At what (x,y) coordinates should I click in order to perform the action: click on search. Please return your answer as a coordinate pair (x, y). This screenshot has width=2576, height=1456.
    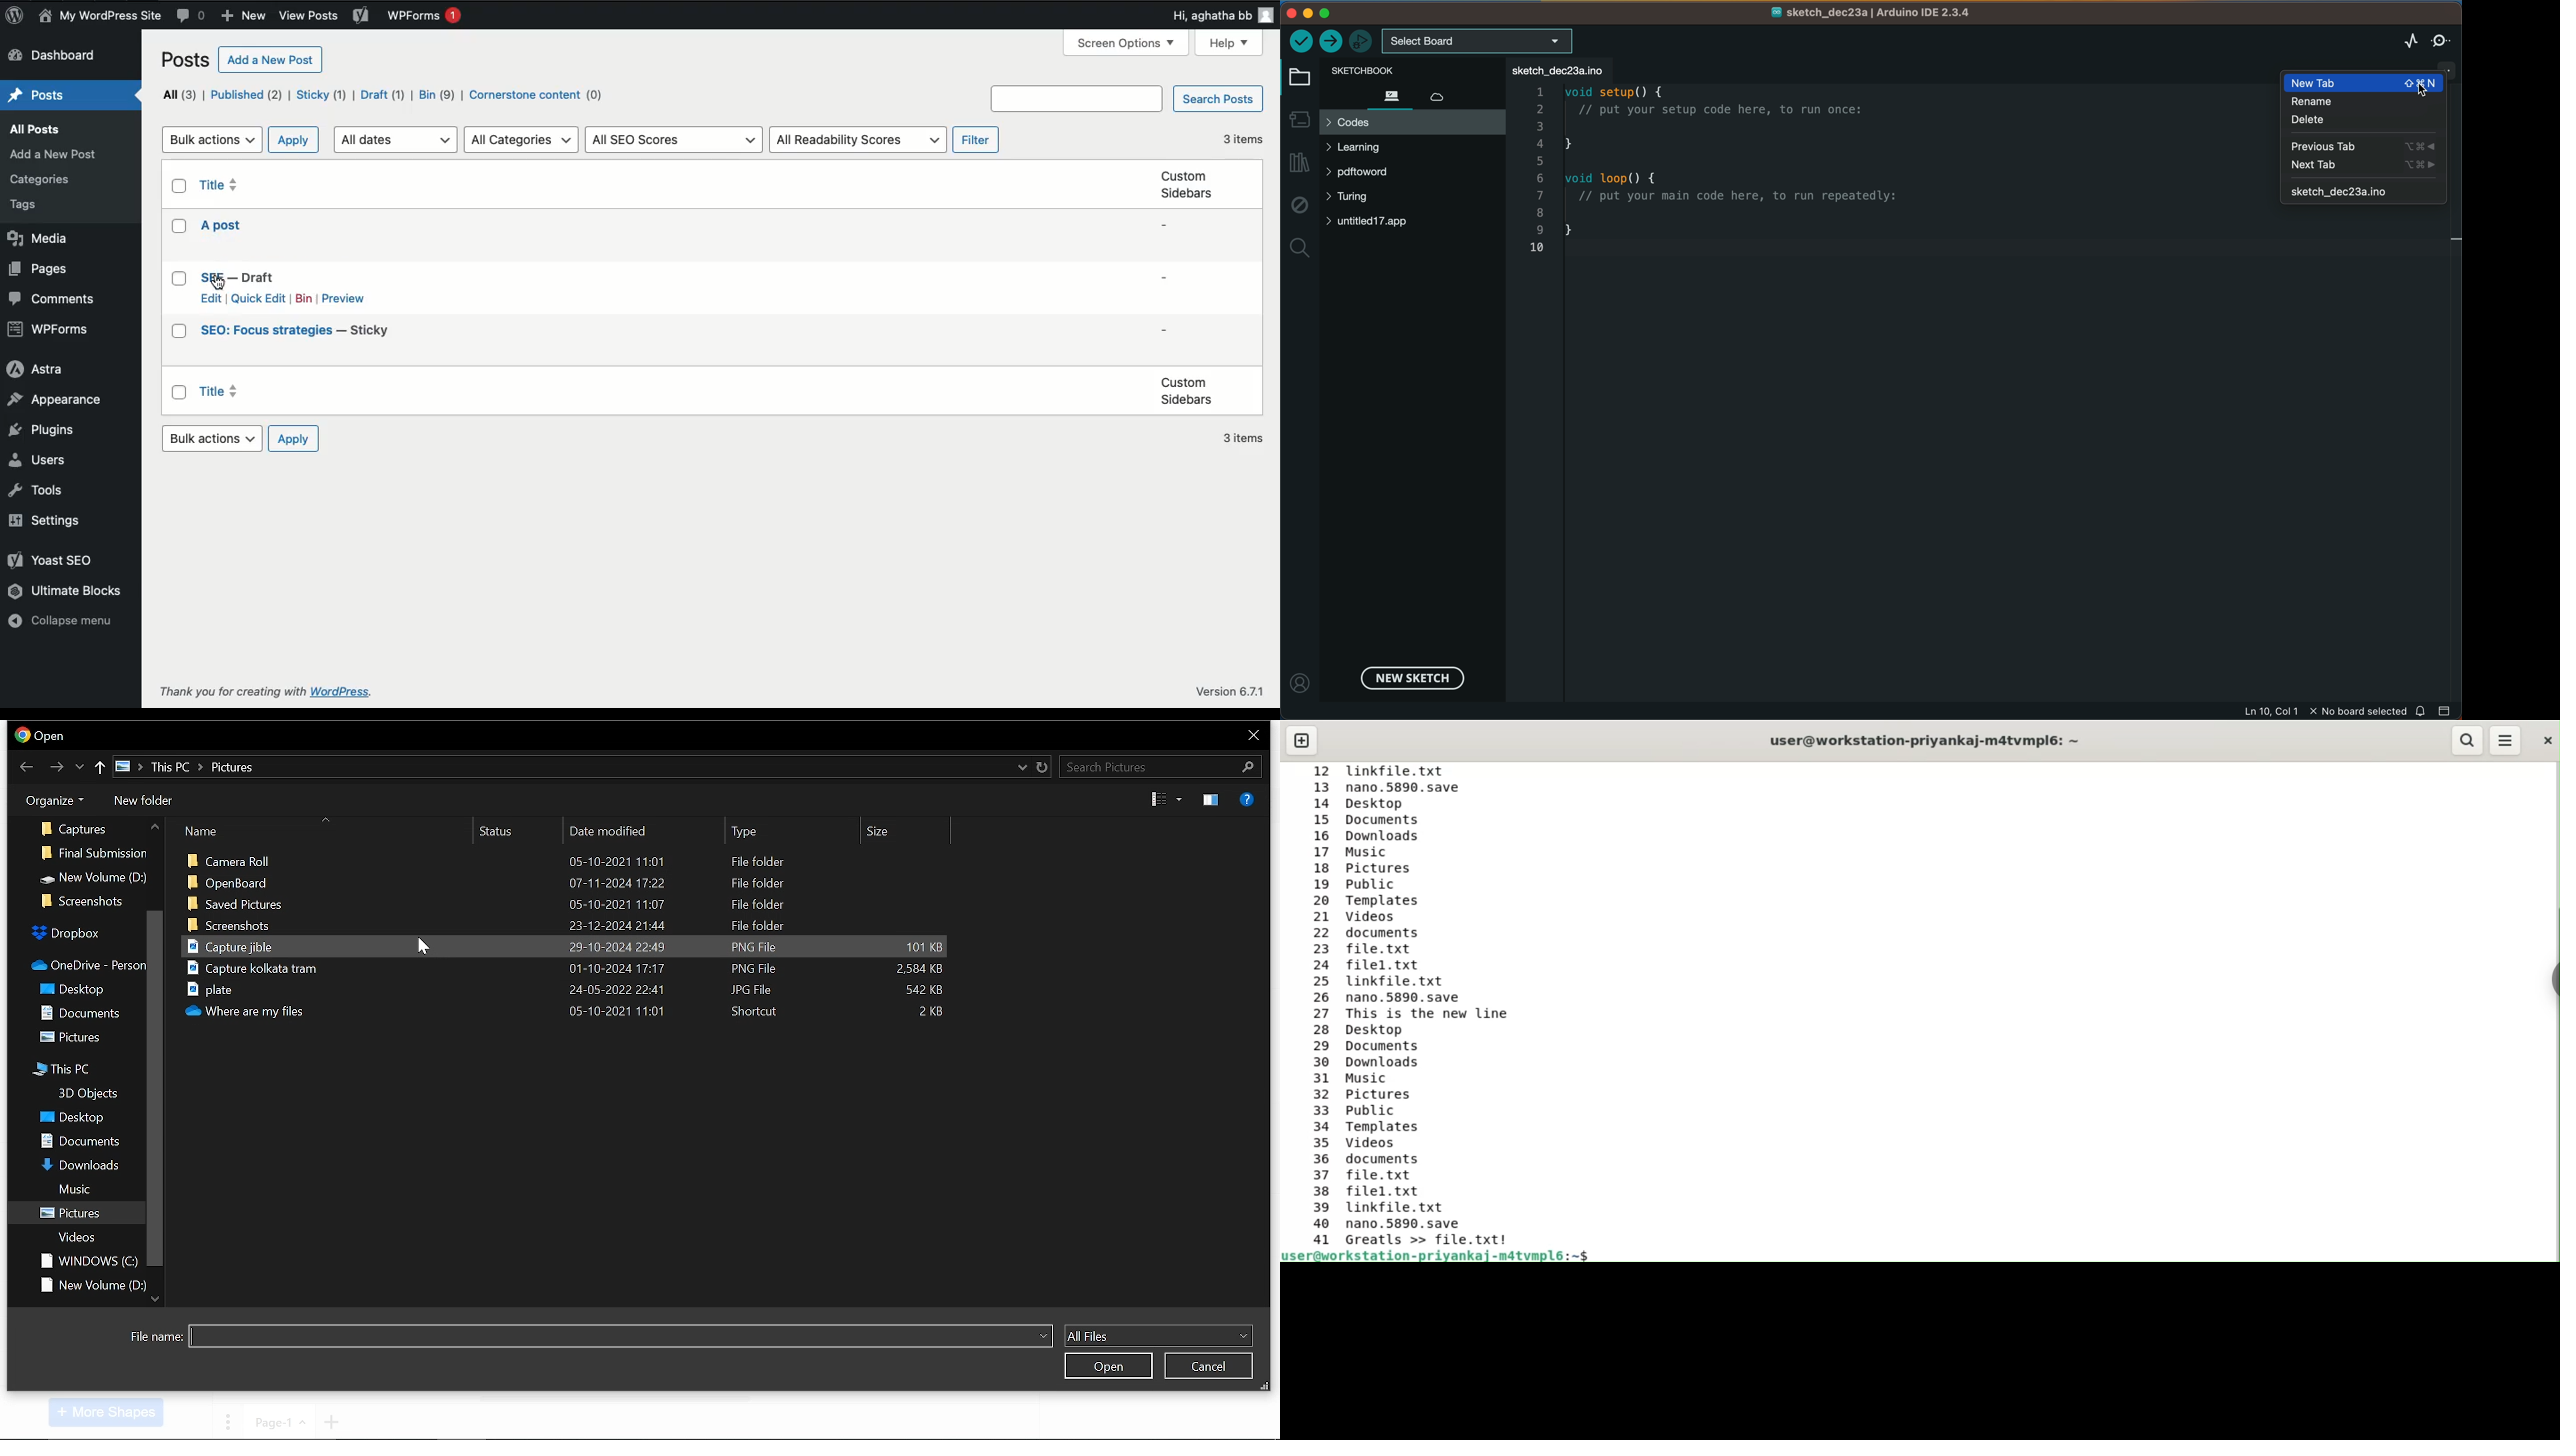
    Looking at the image, I should click on (1158, 766).